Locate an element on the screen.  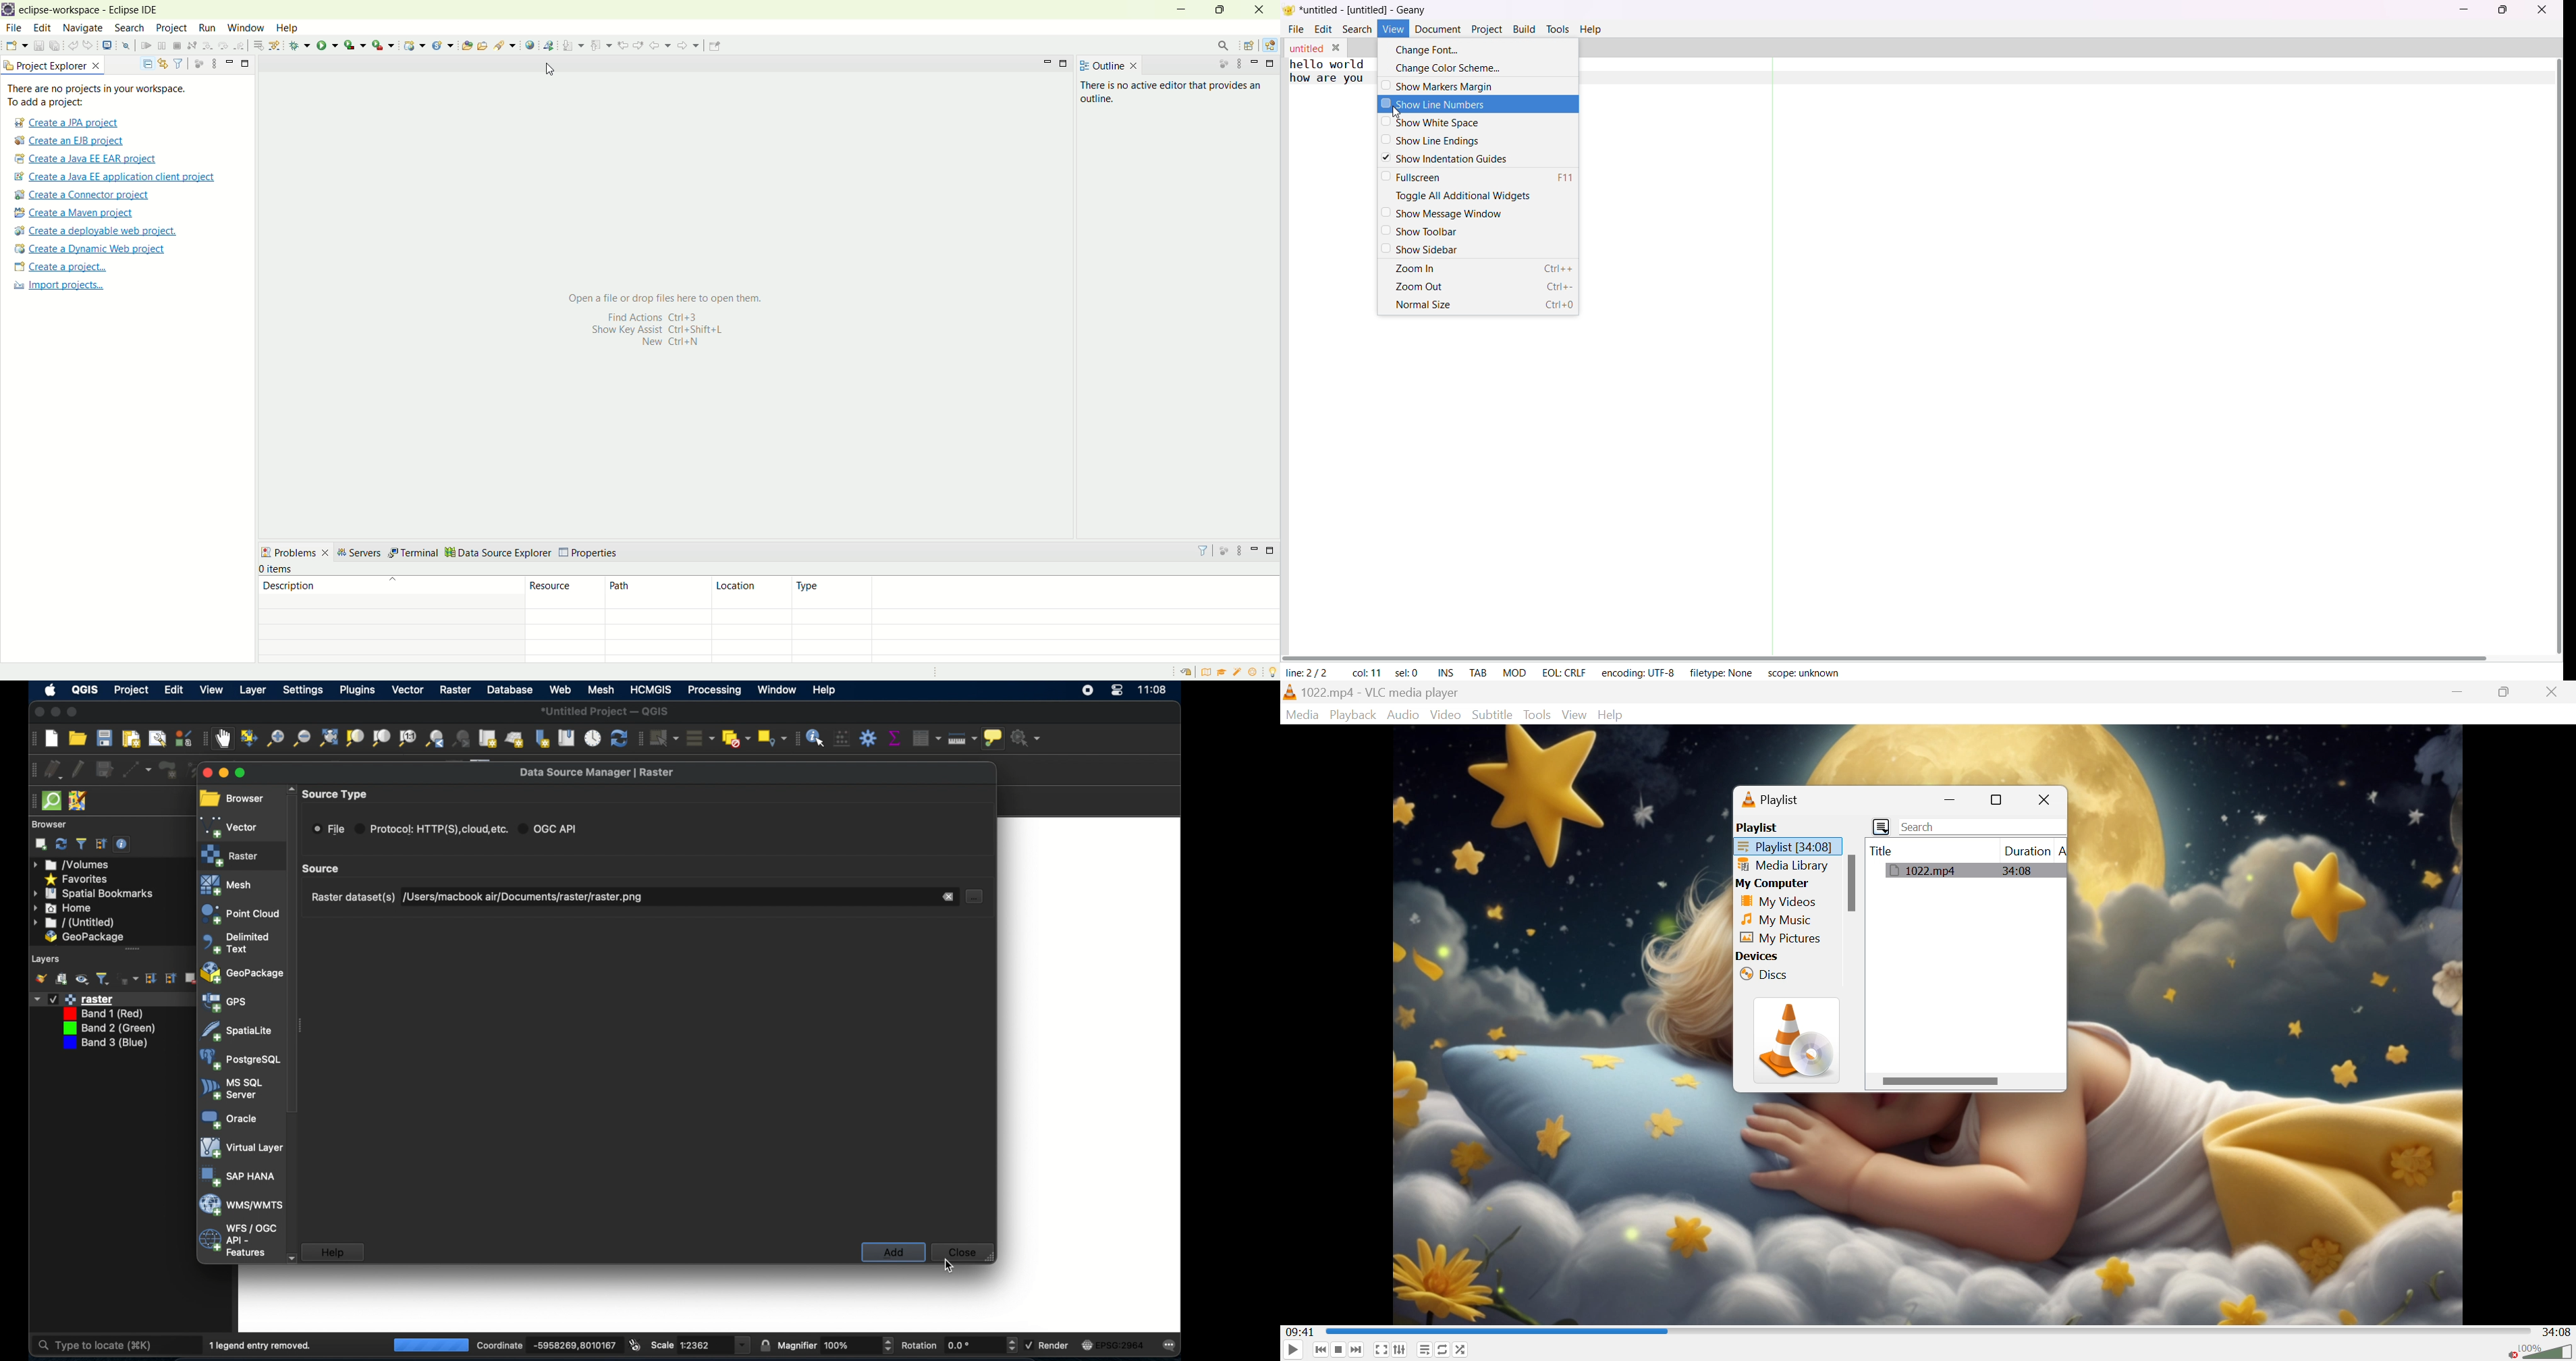
minimize is located at coordinates (1257, 63).